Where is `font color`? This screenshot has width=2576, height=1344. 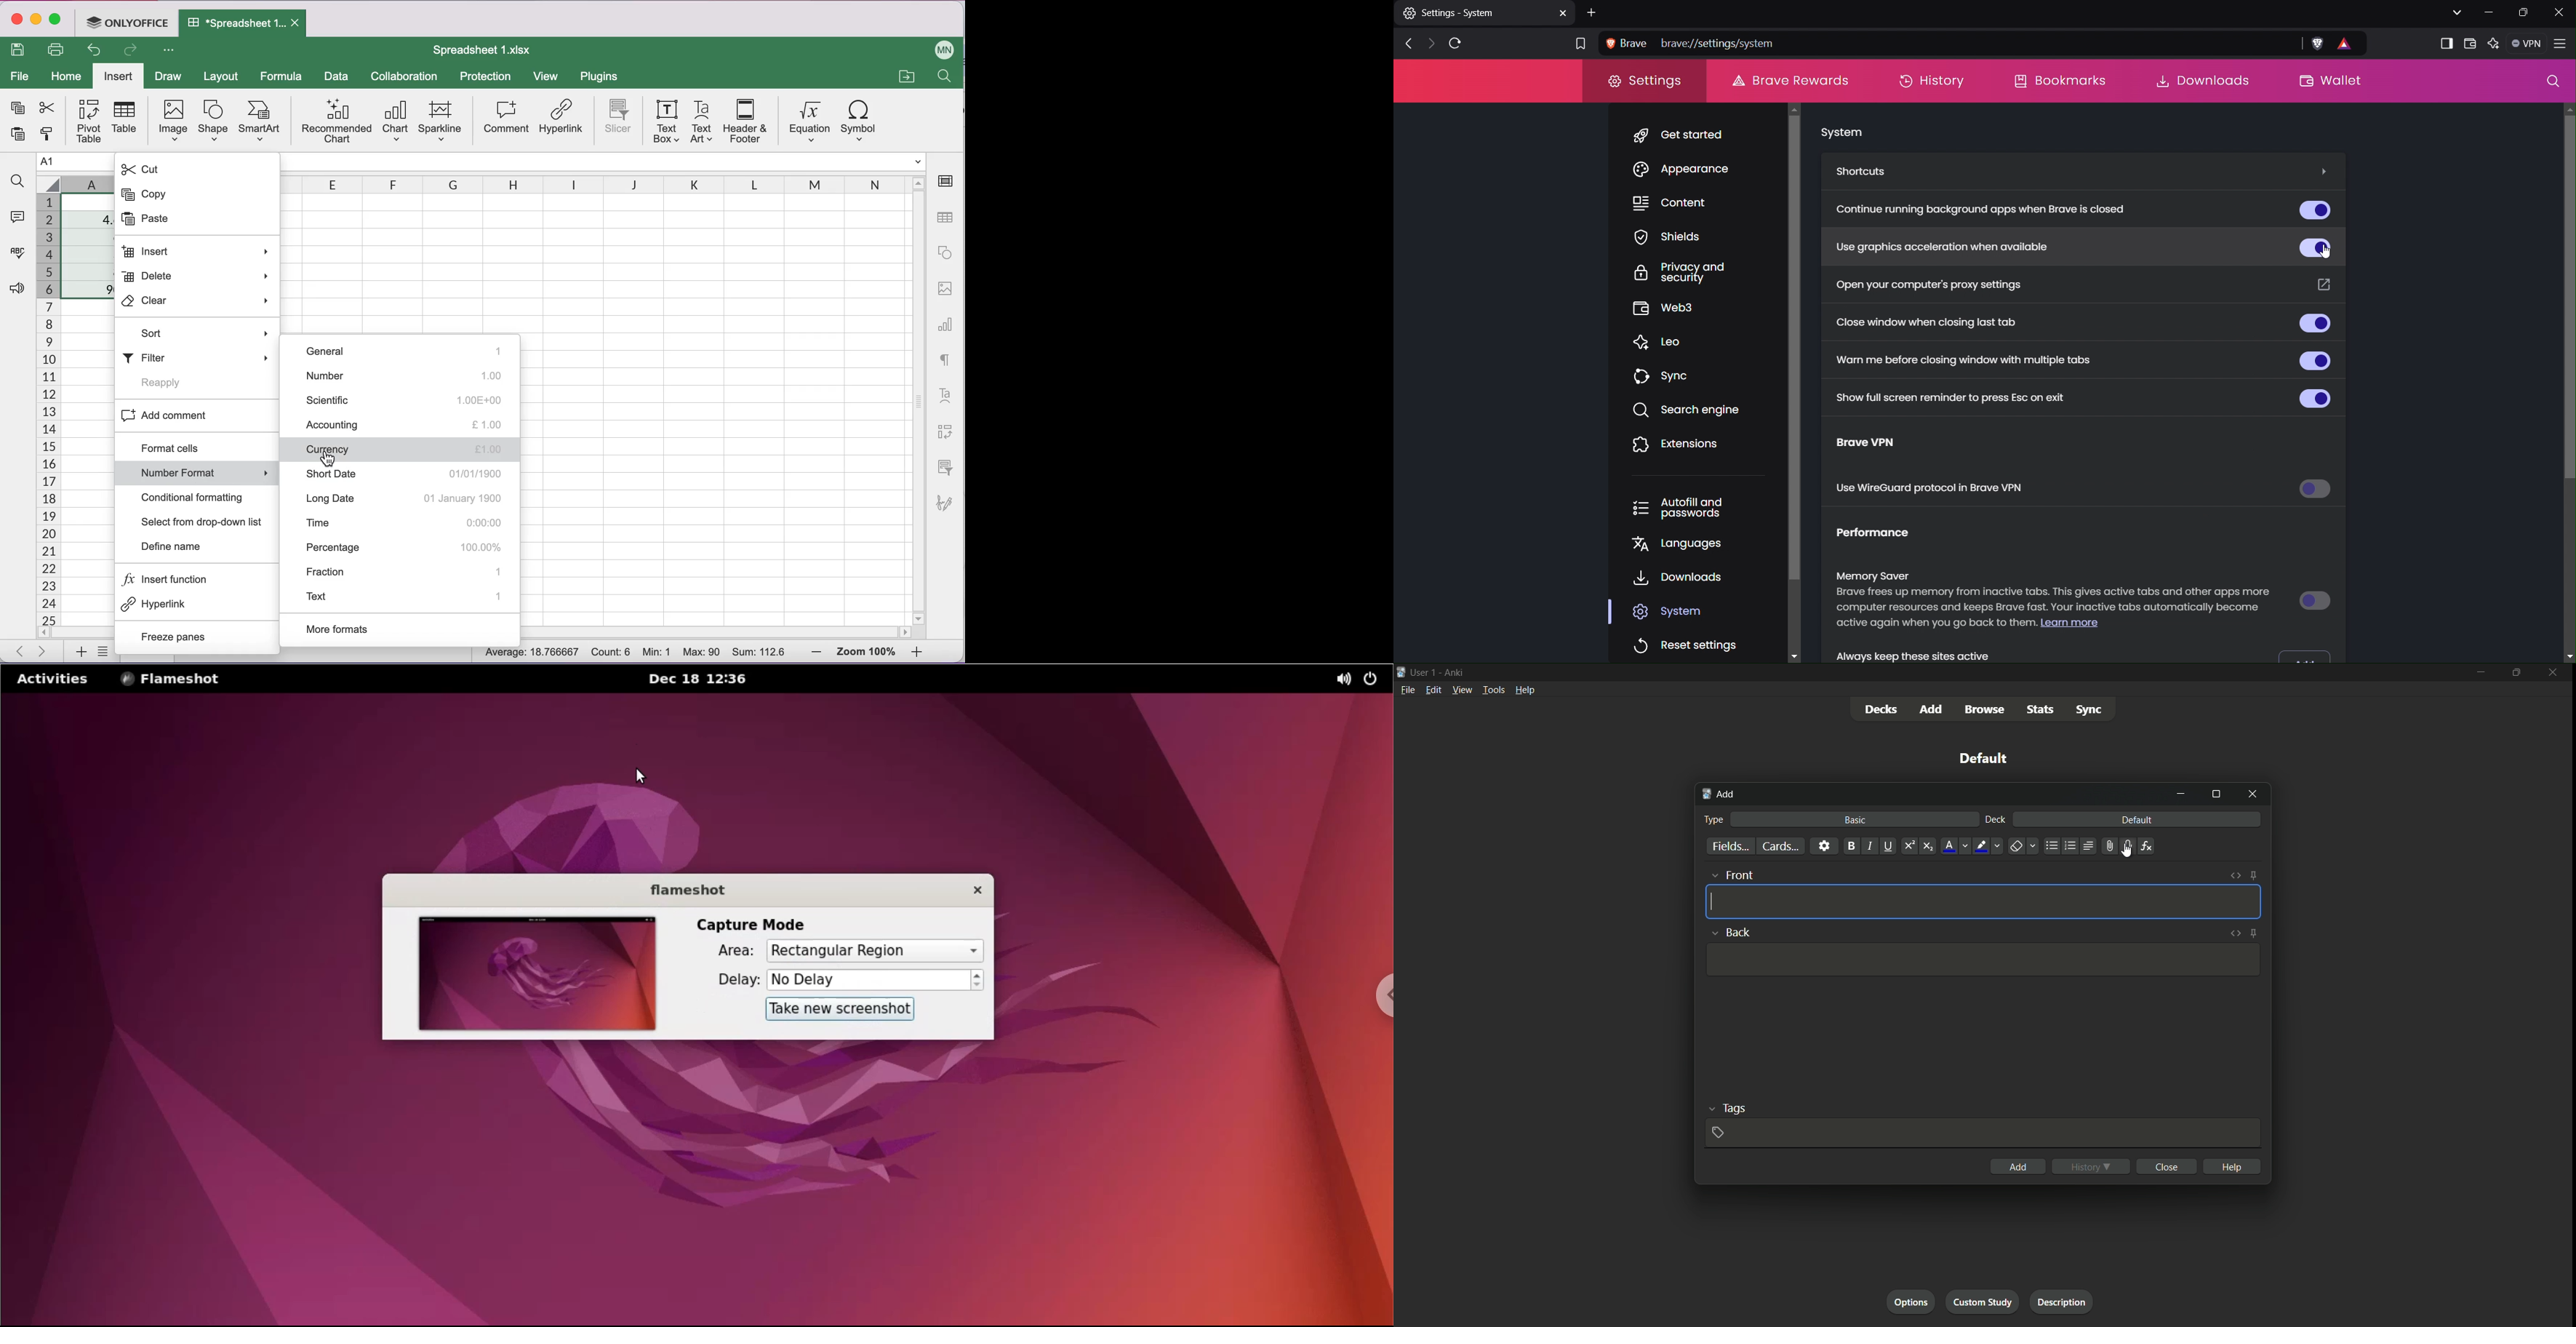 font color is located at coordinates (1948, 846).